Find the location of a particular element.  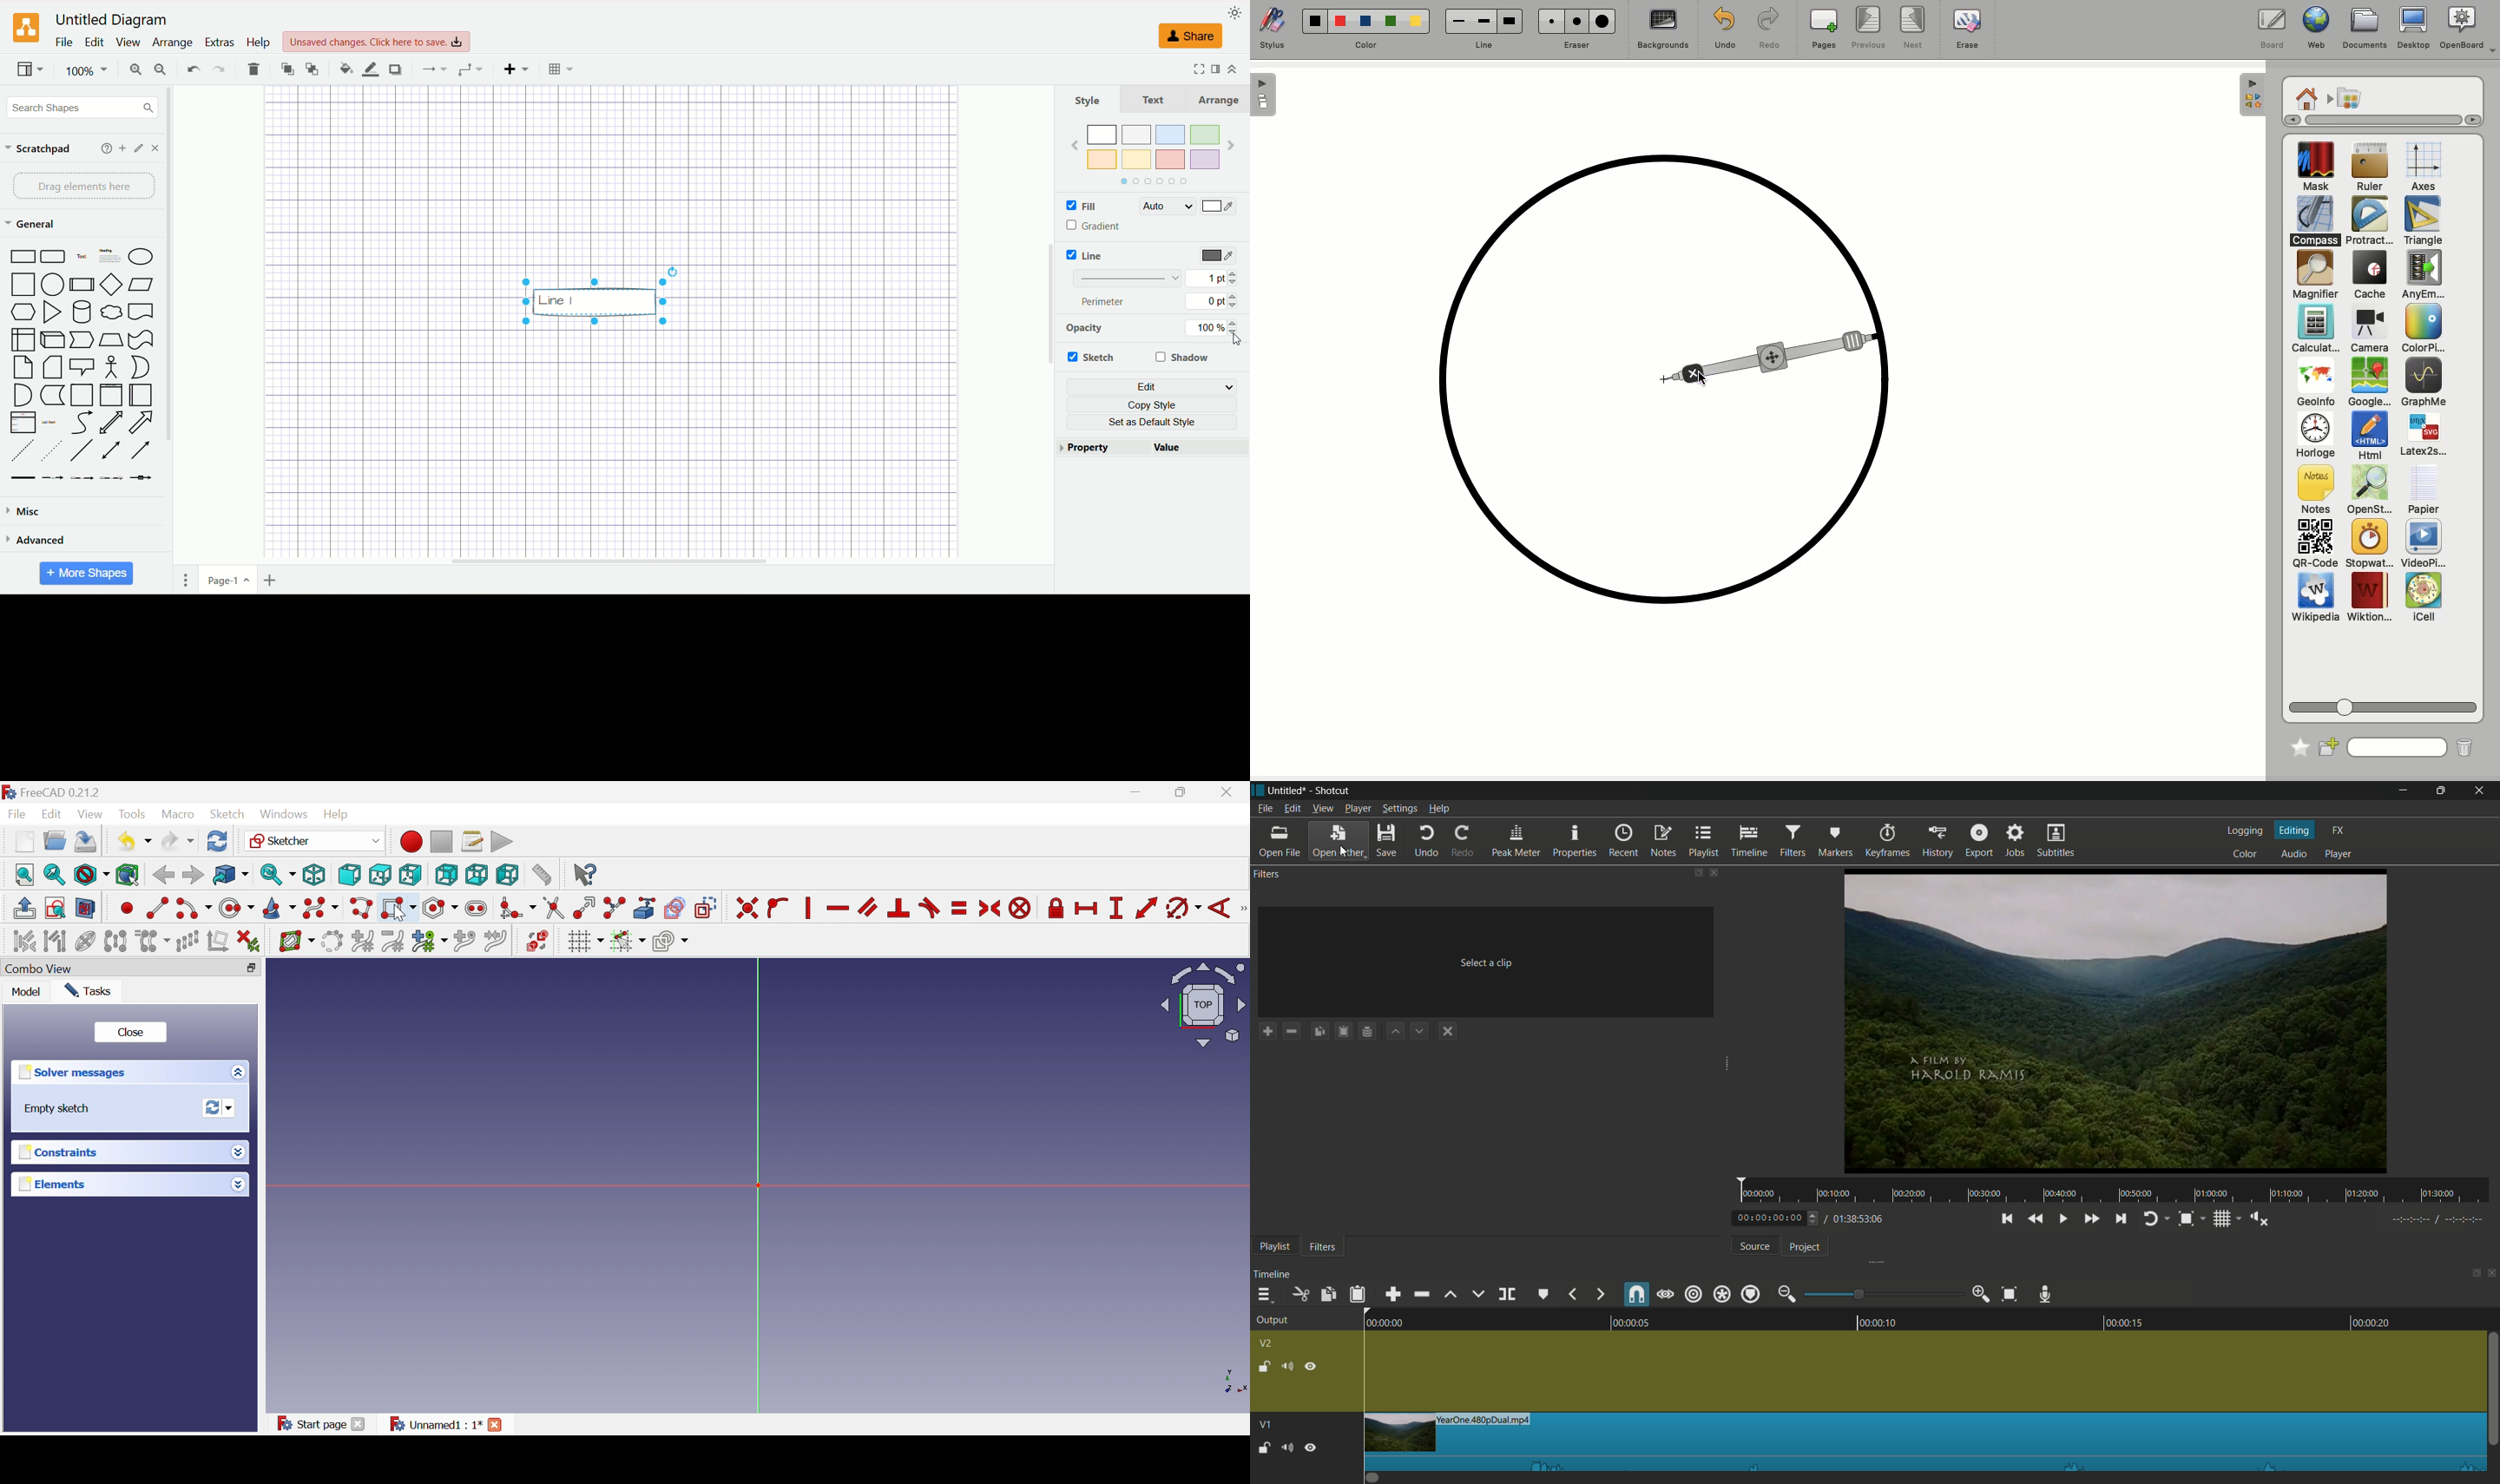

Parallelogram is located at coordinates (141, 284).